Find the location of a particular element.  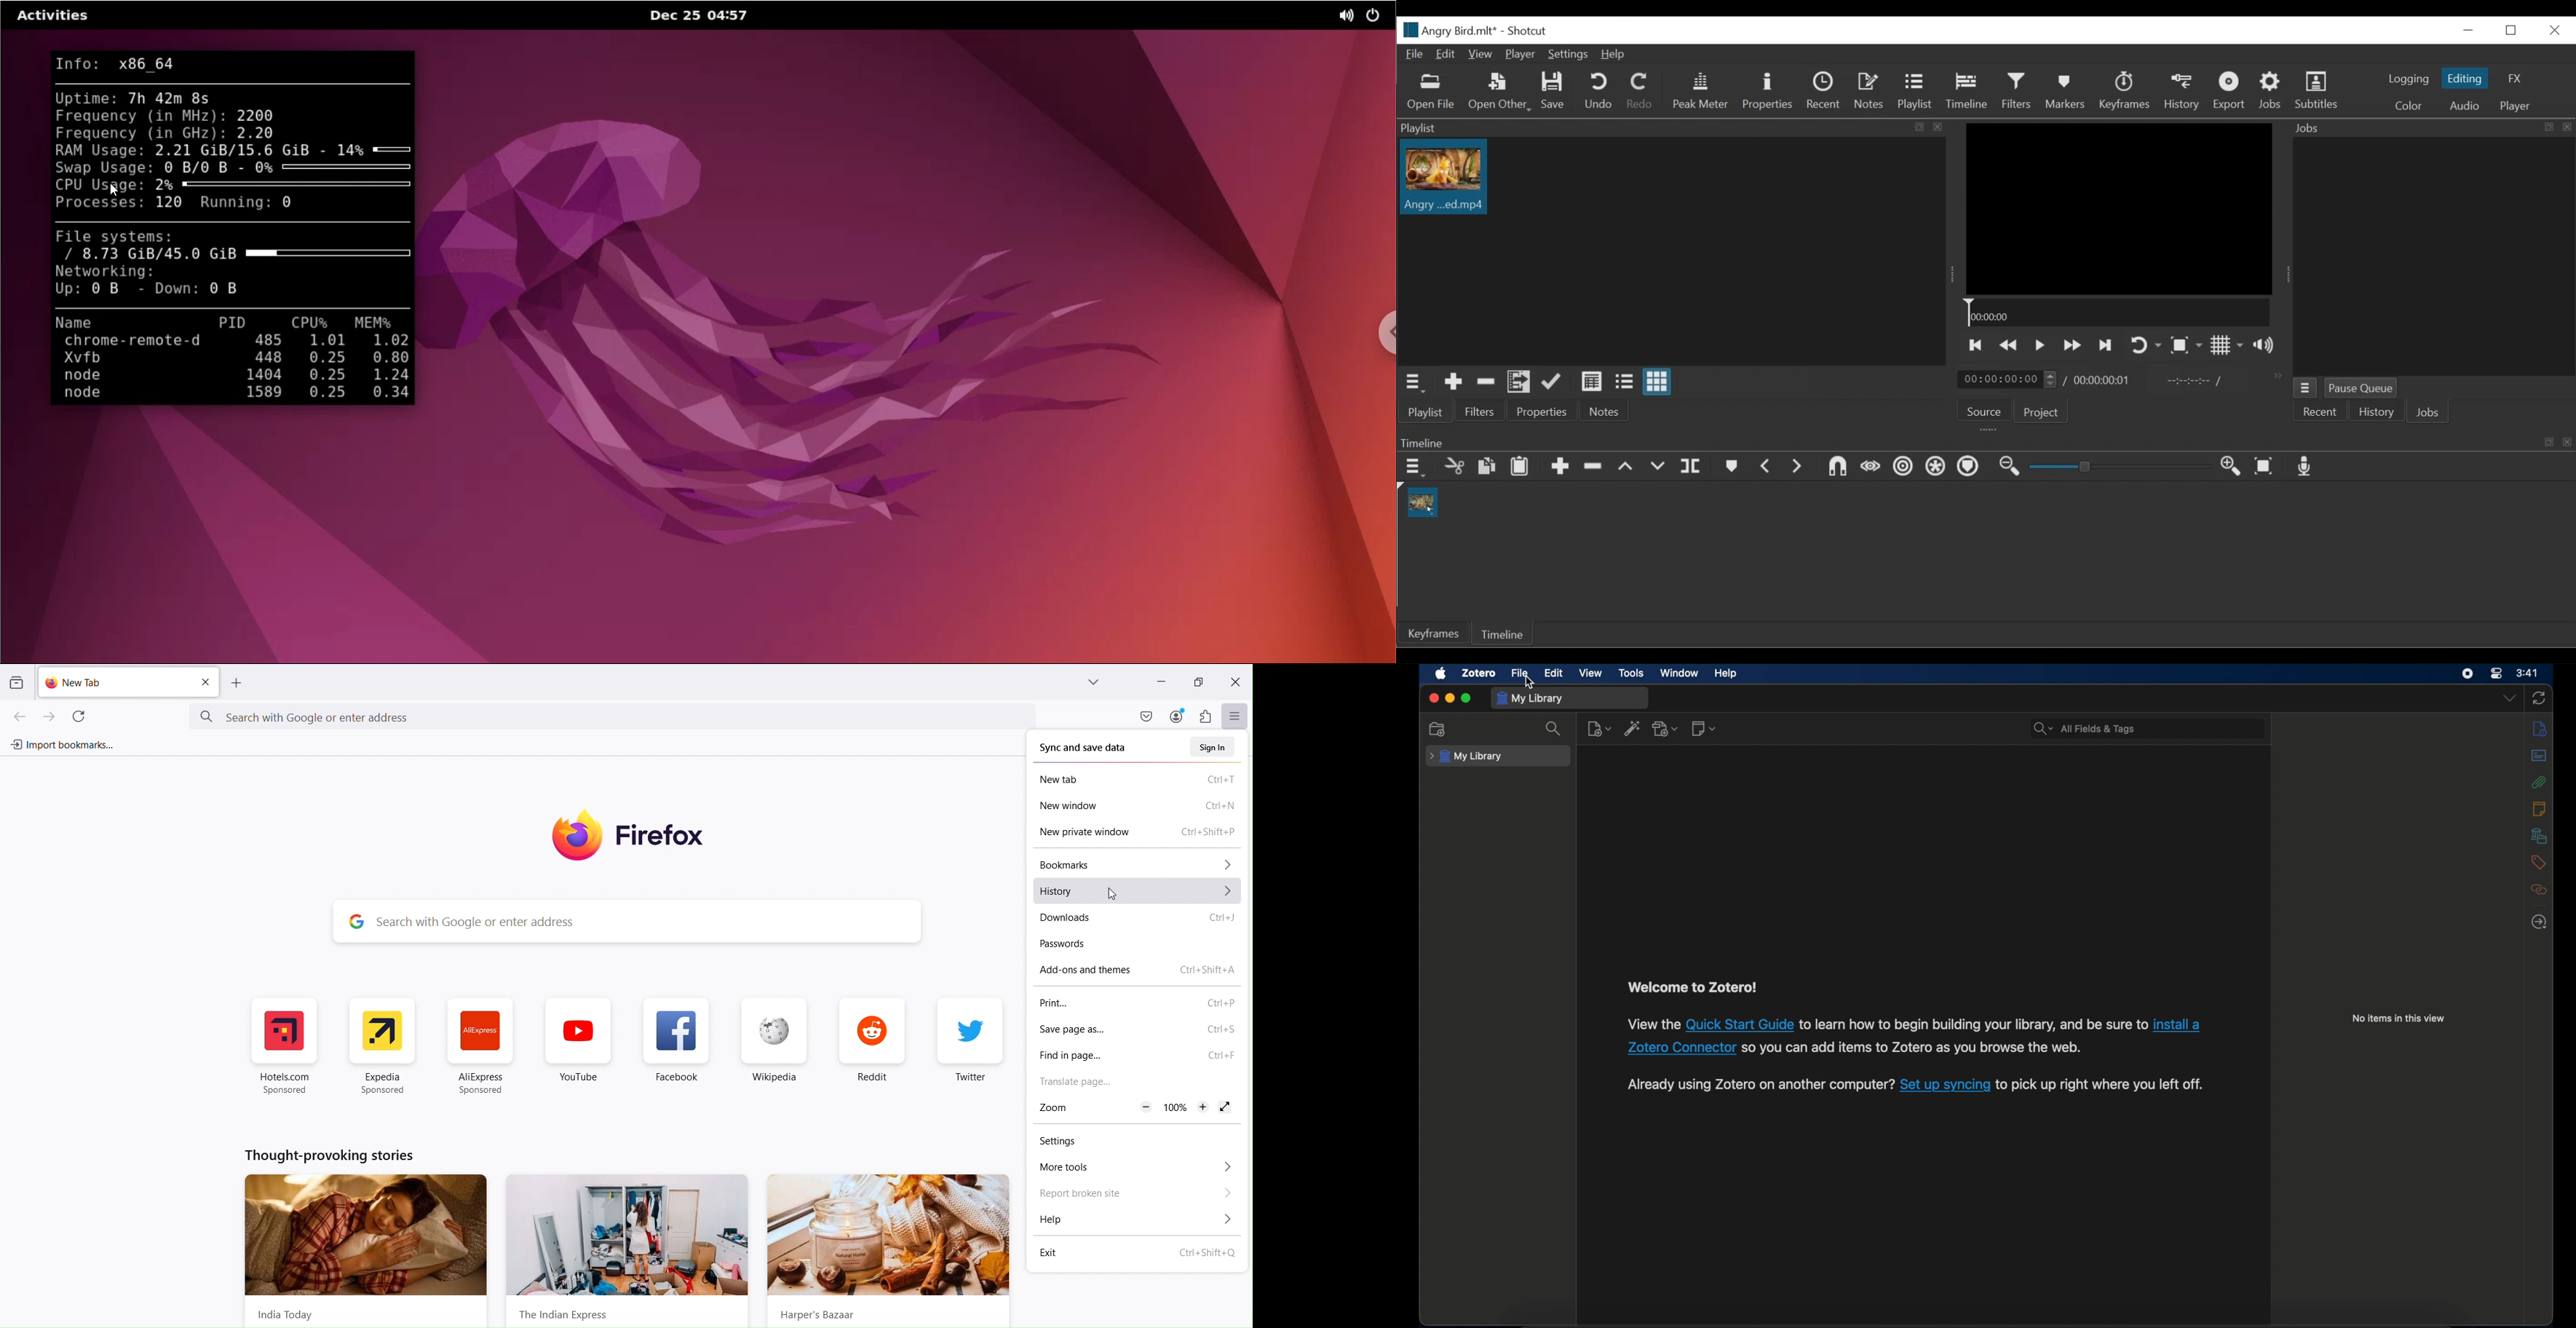

Cursor is located at coordinates (1974, 95).